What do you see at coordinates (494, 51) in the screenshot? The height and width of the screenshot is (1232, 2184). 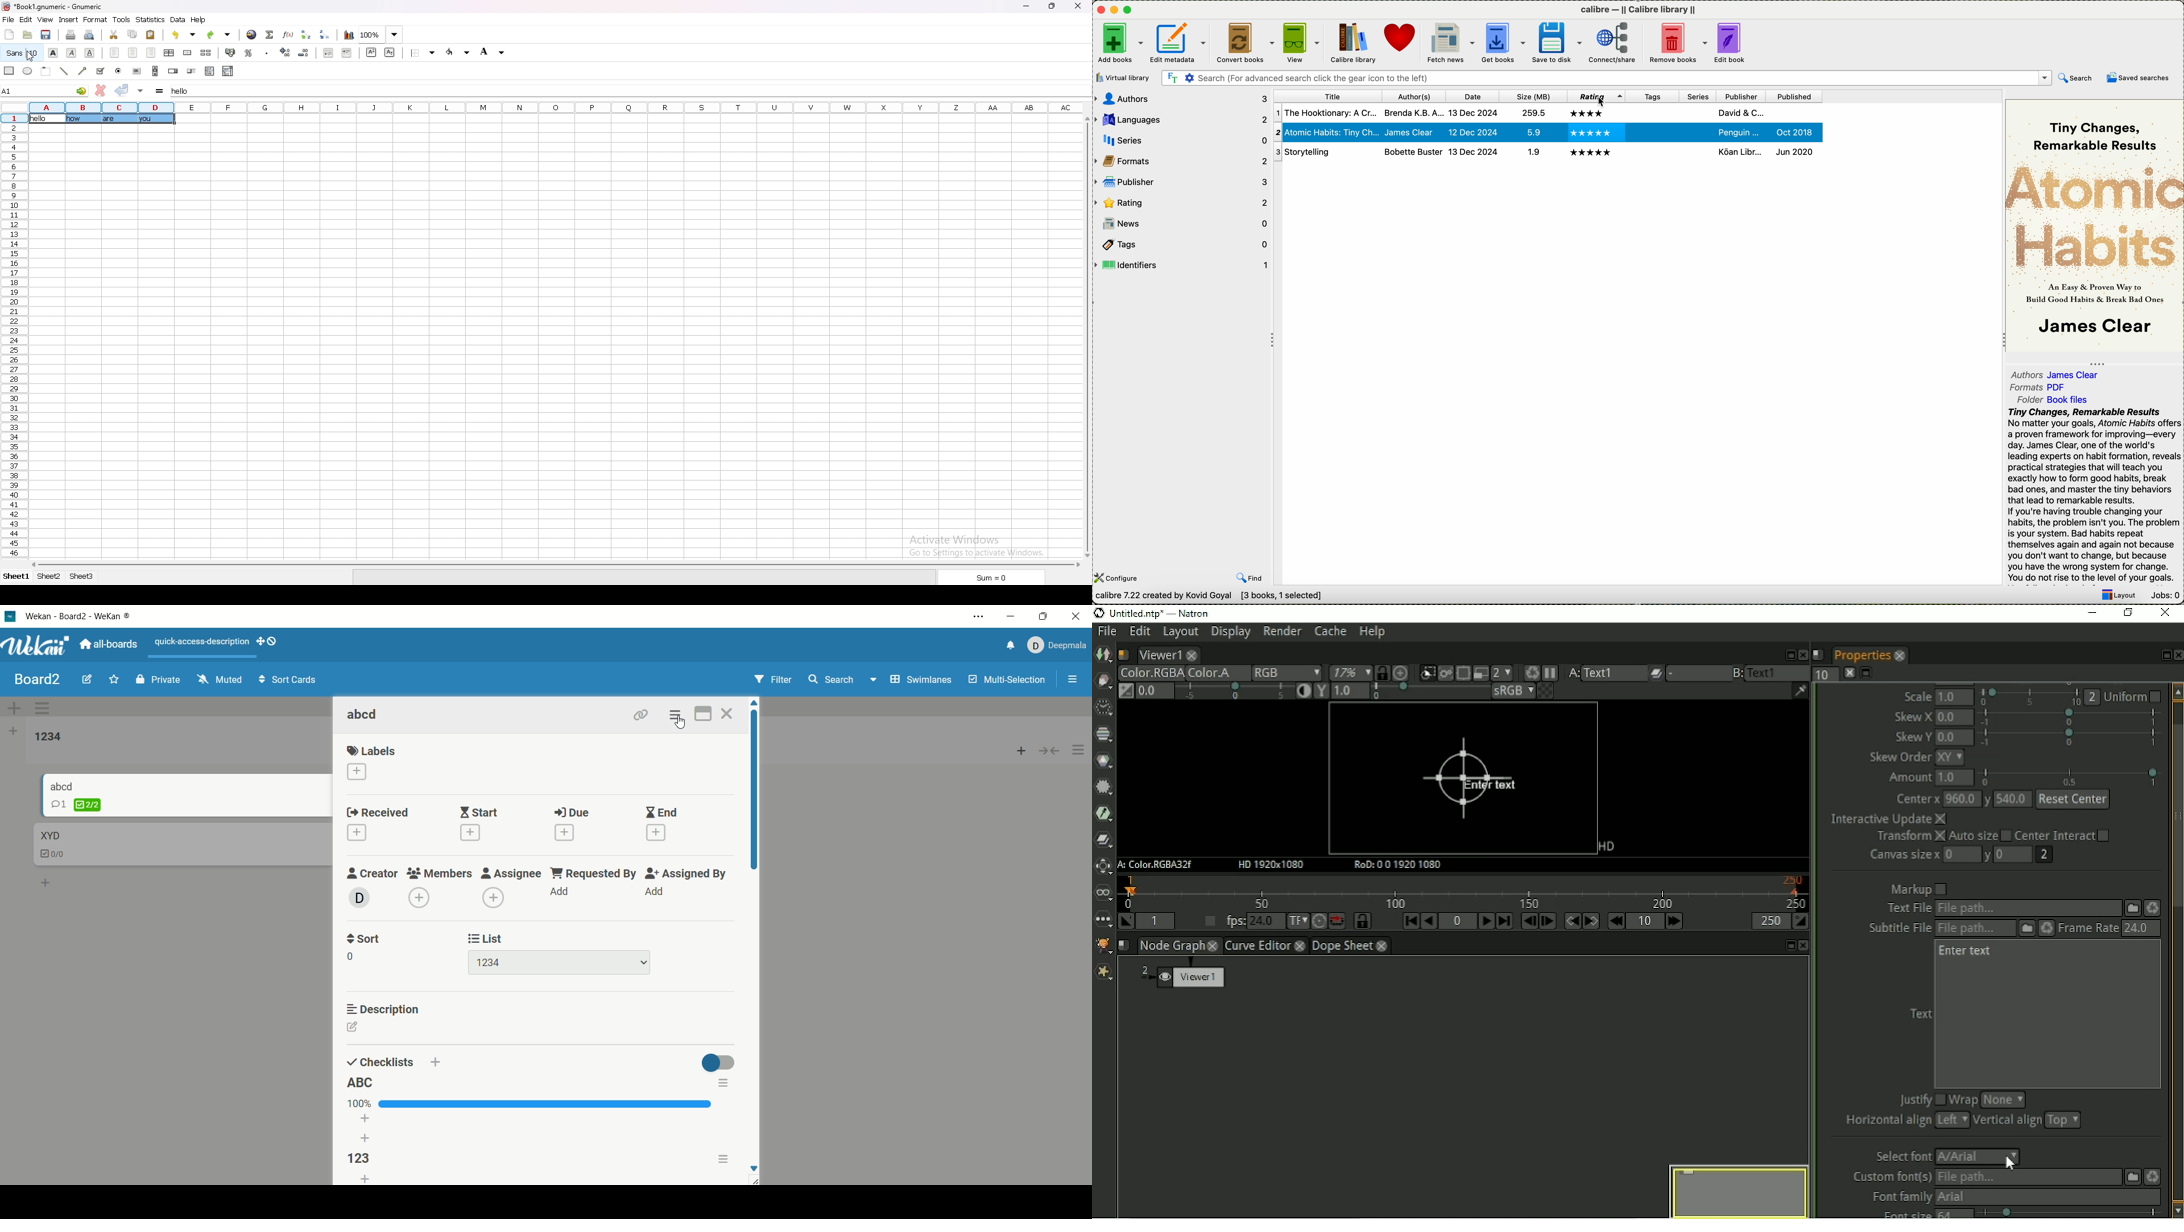 I see `background` at bounding box center [494, 51].